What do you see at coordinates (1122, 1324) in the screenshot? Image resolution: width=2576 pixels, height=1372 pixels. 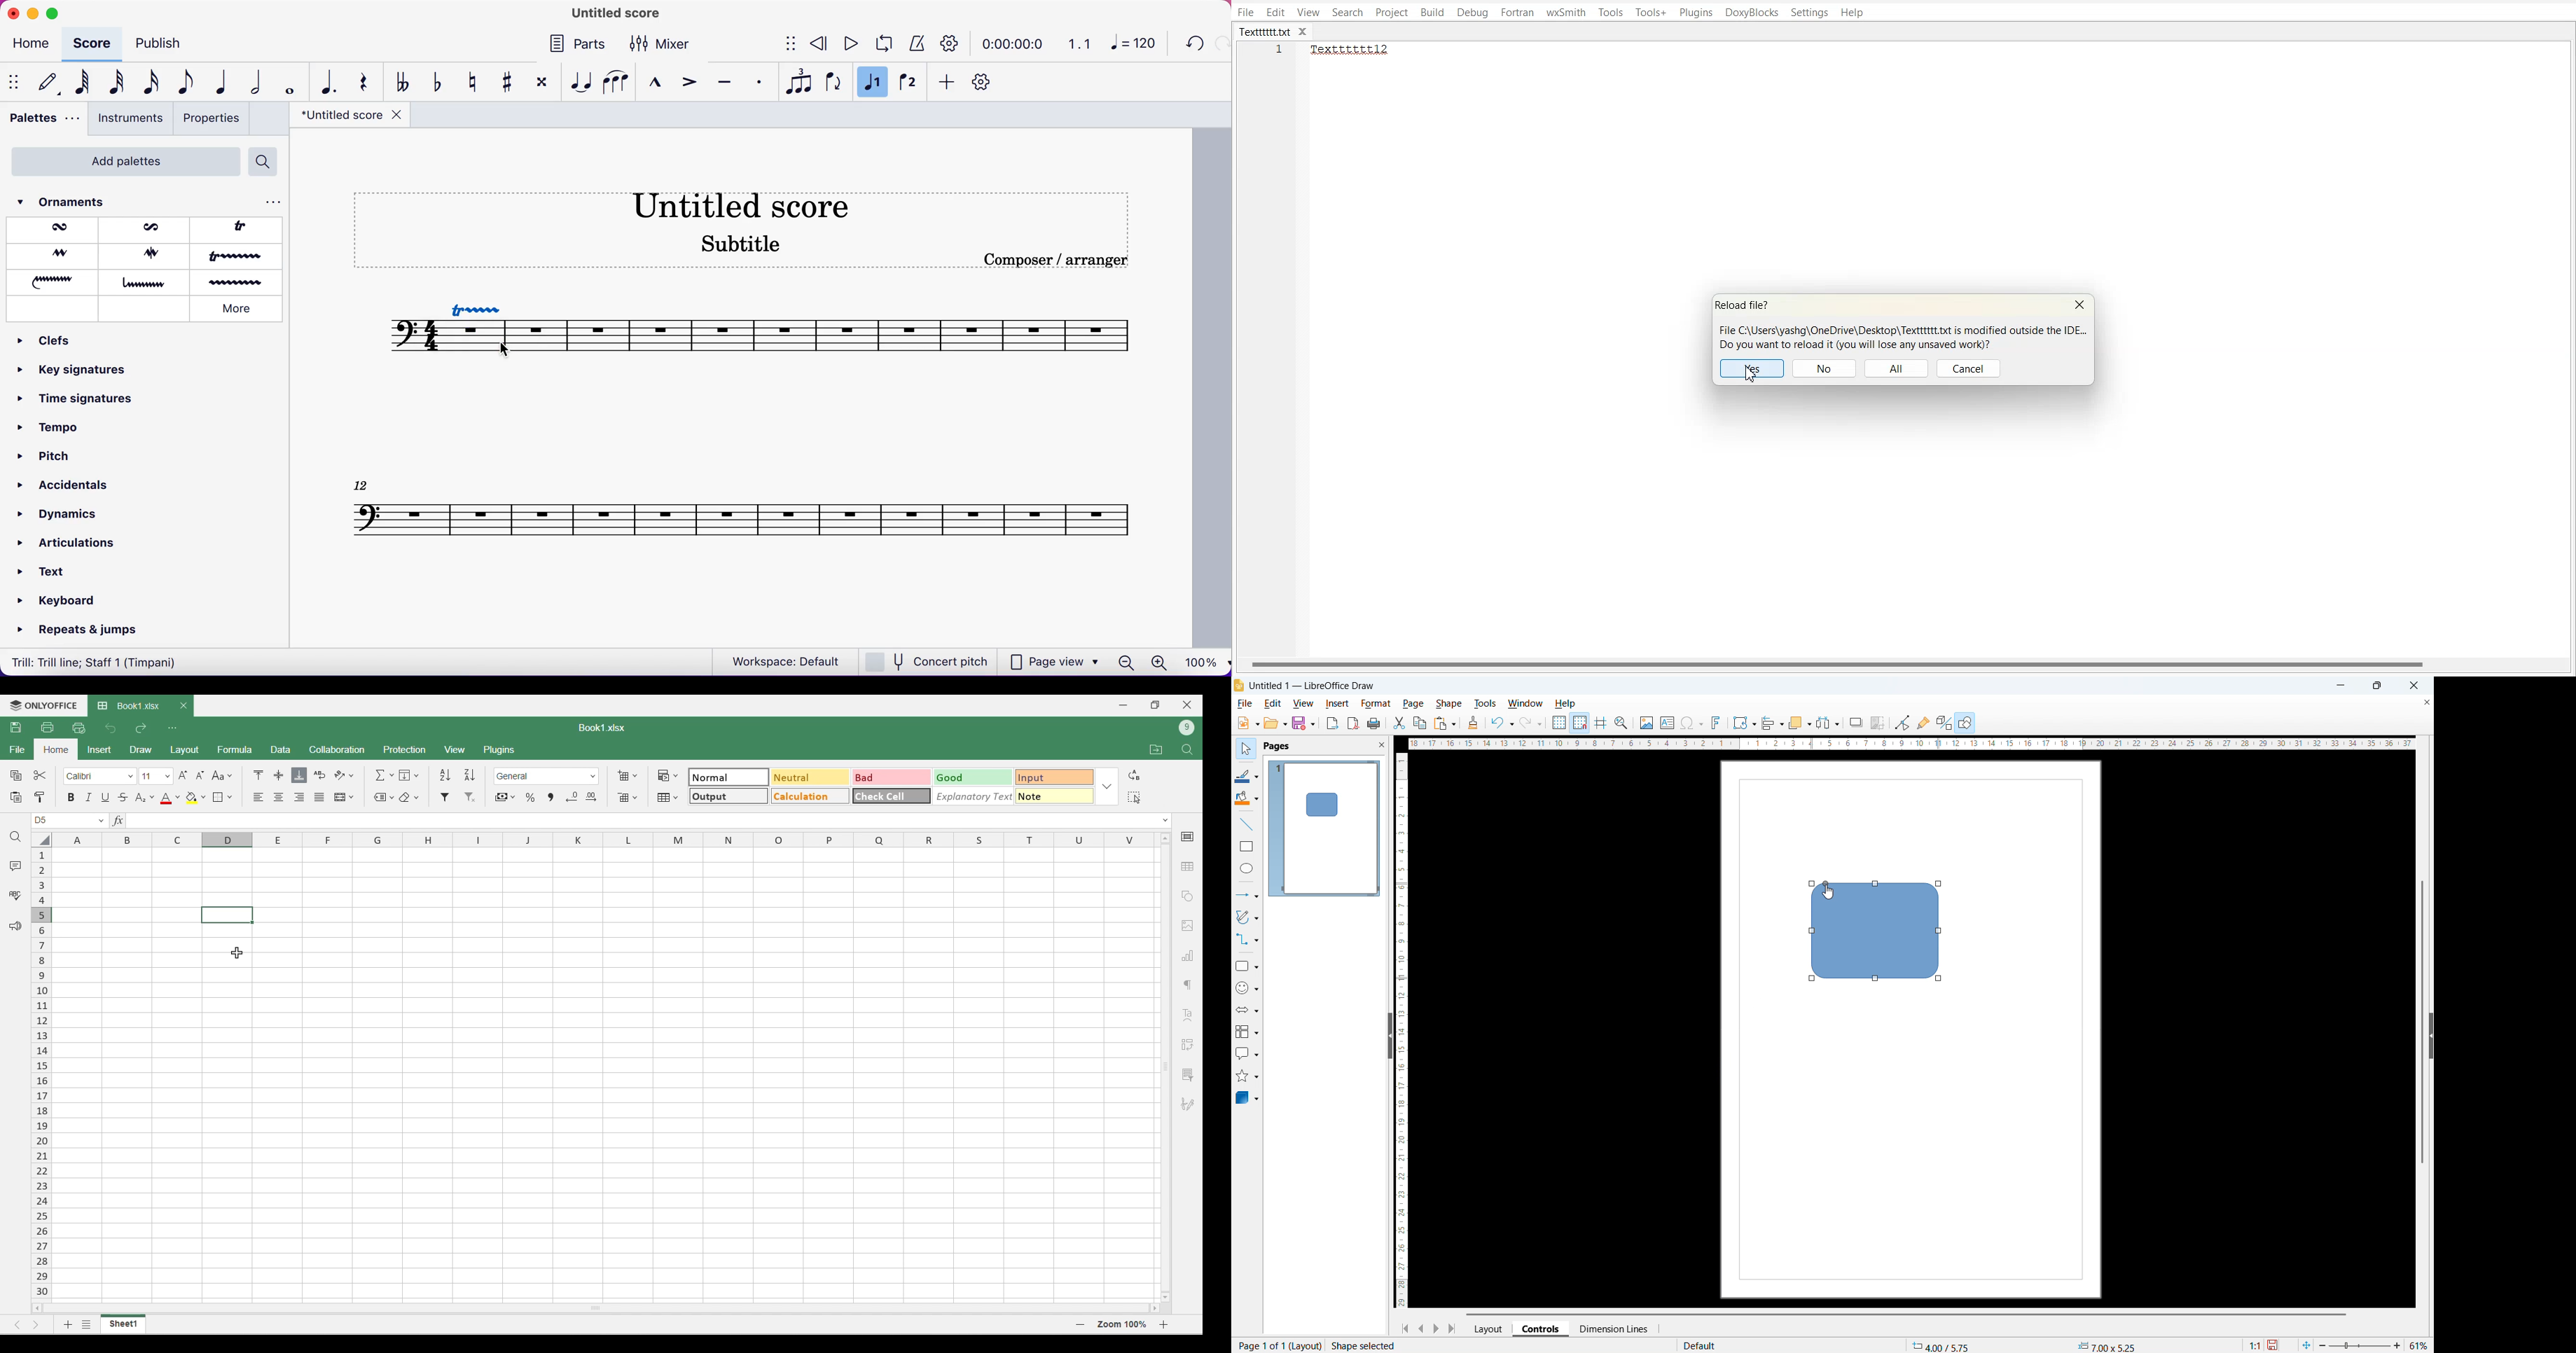 I see `Zoom 100%` at bounding box center [1122, 1324].